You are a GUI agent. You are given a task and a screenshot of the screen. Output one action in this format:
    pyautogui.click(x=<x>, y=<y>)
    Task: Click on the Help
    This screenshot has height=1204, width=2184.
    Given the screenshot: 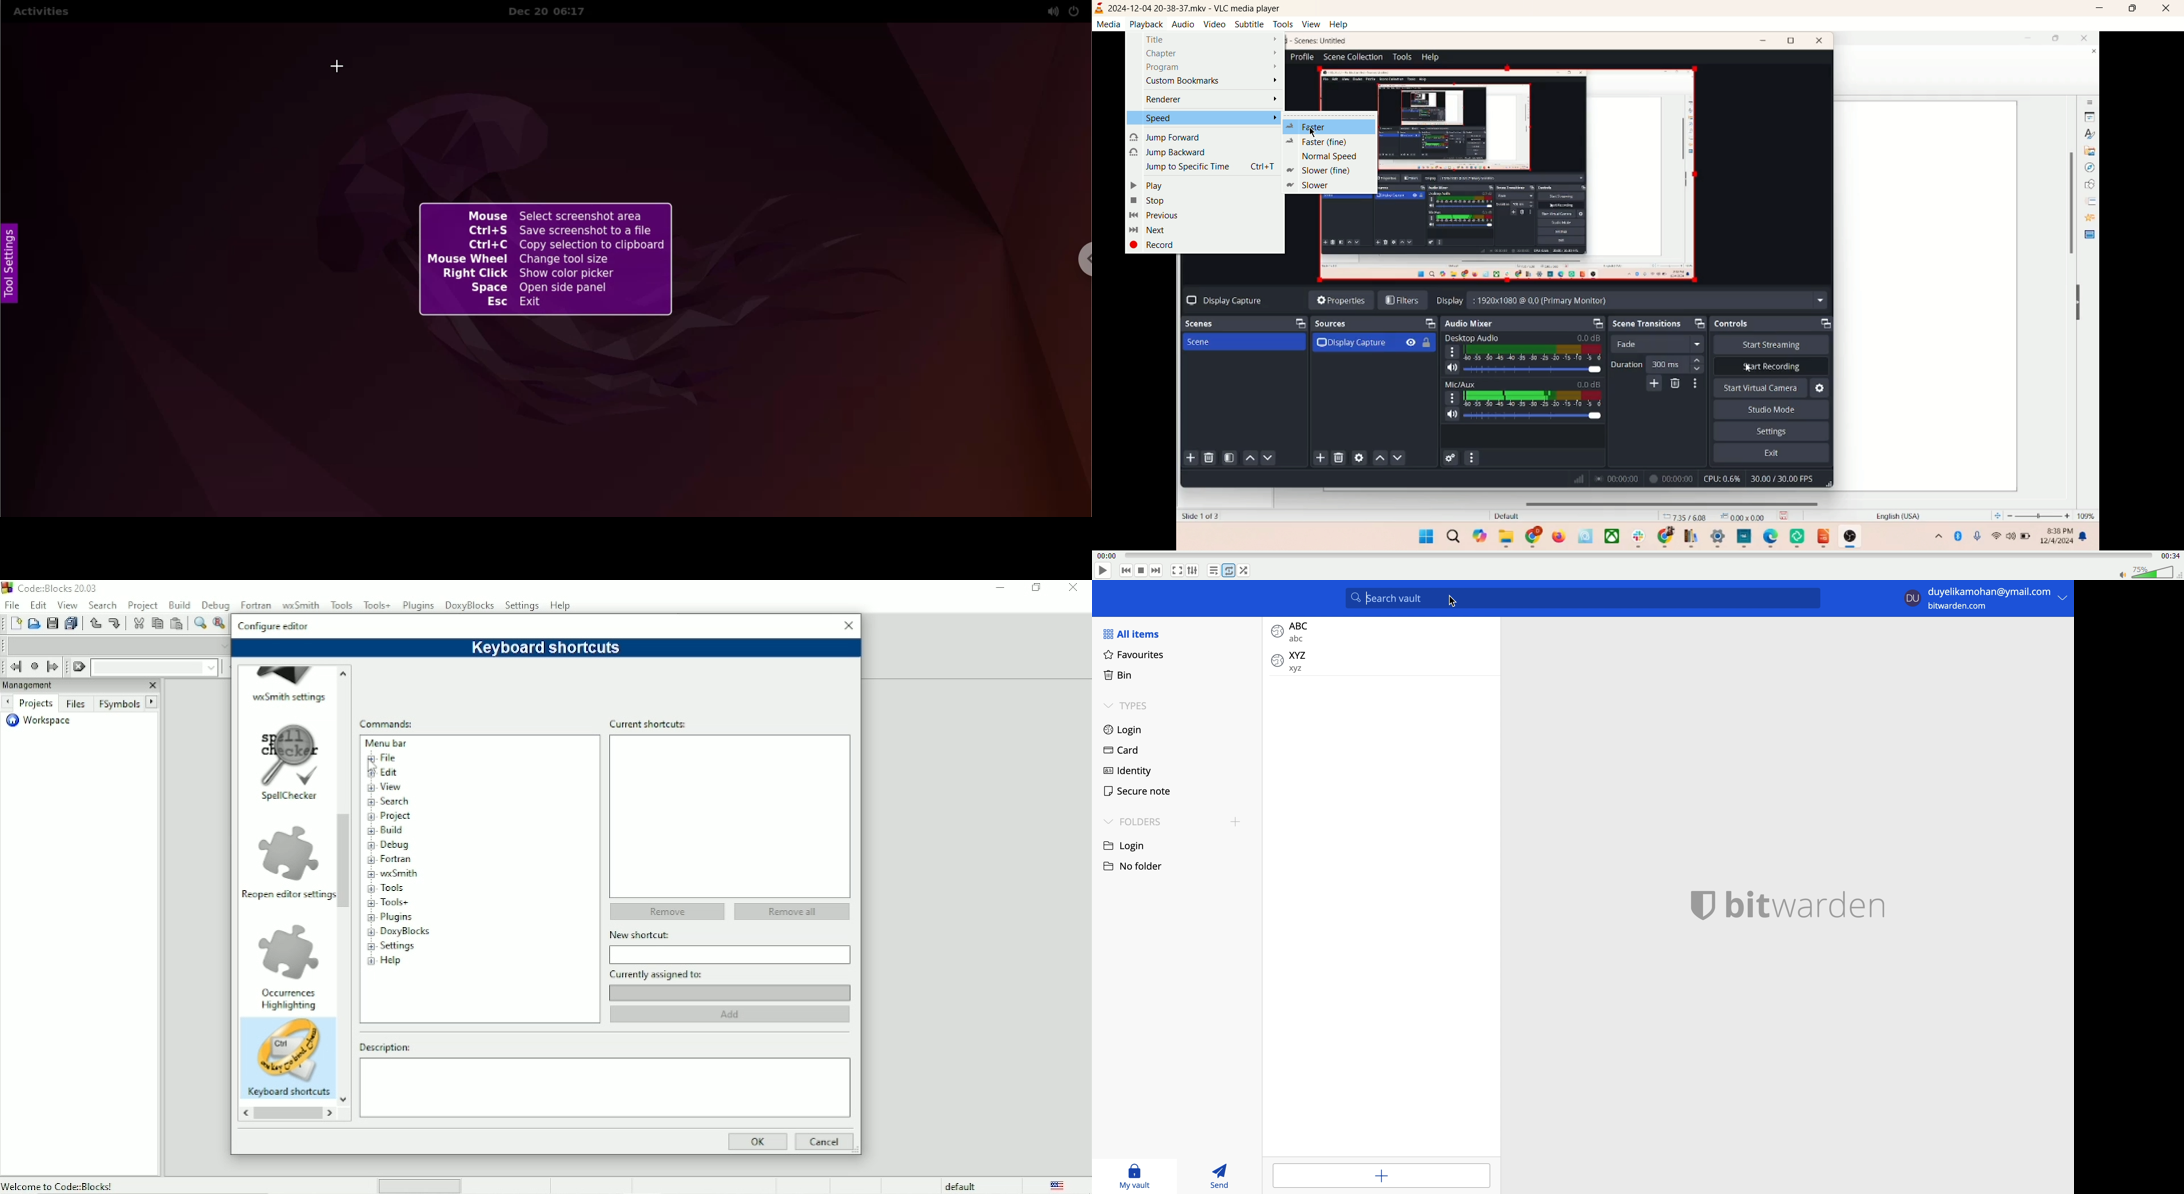 What is the action you would take?
    pyautogui.click(x=394, y=962)
    